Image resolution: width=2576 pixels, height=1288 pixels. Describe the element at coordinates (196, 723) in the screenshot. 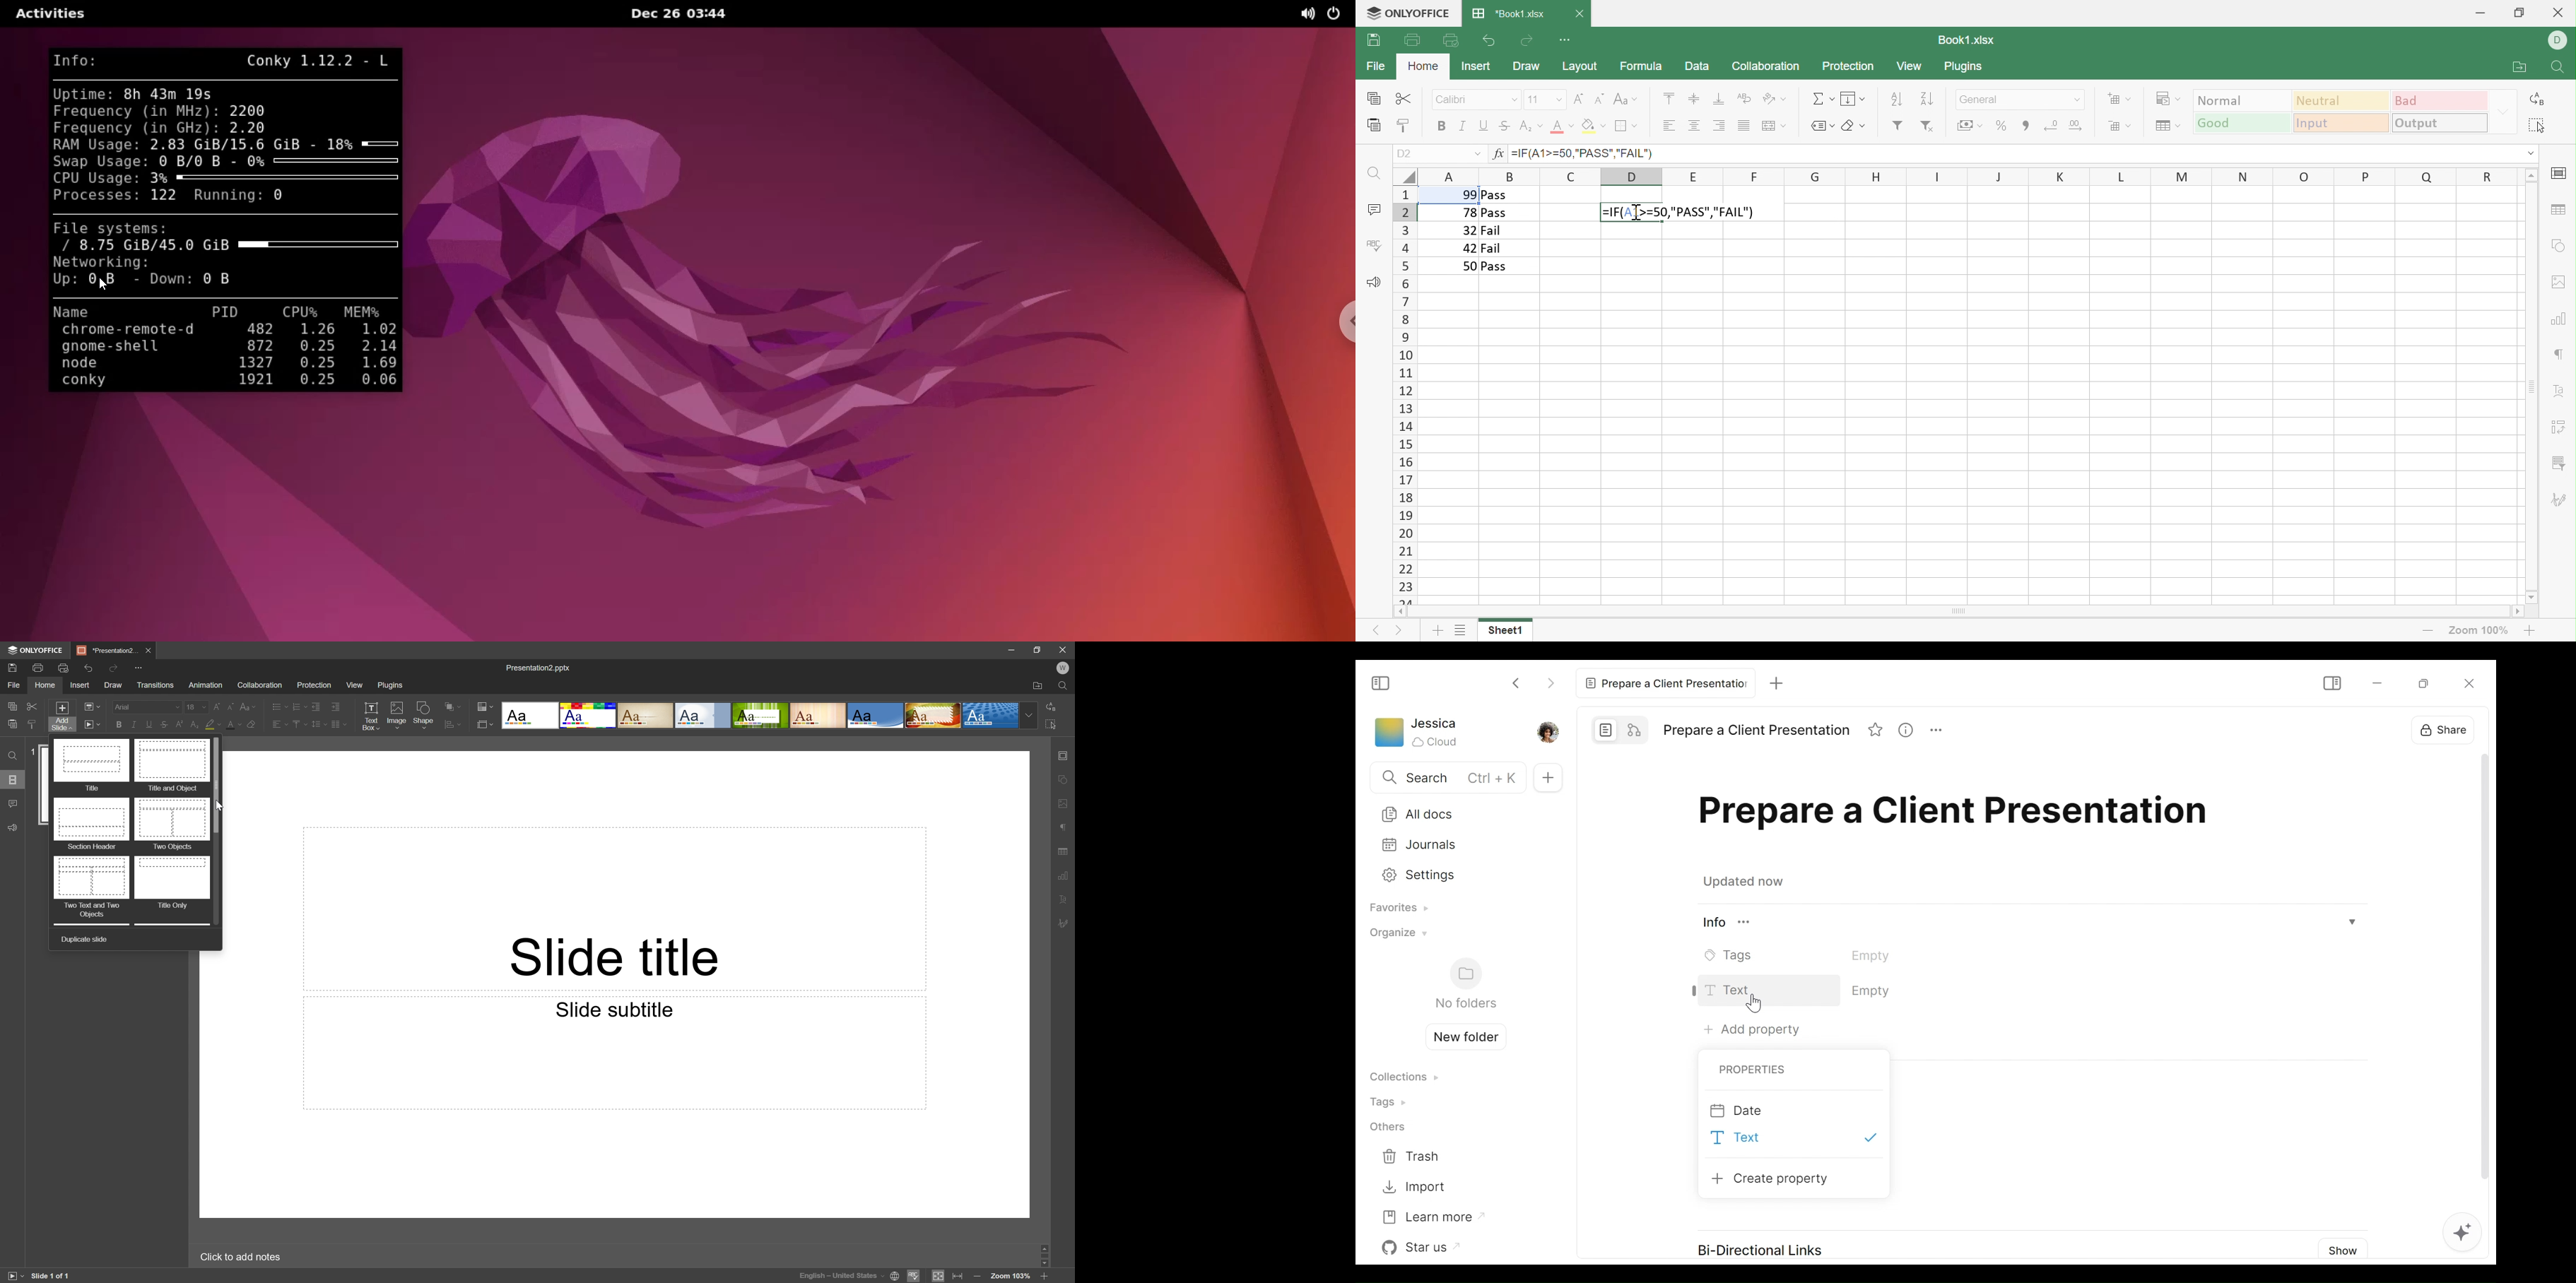

I see `Subscript` at that location.